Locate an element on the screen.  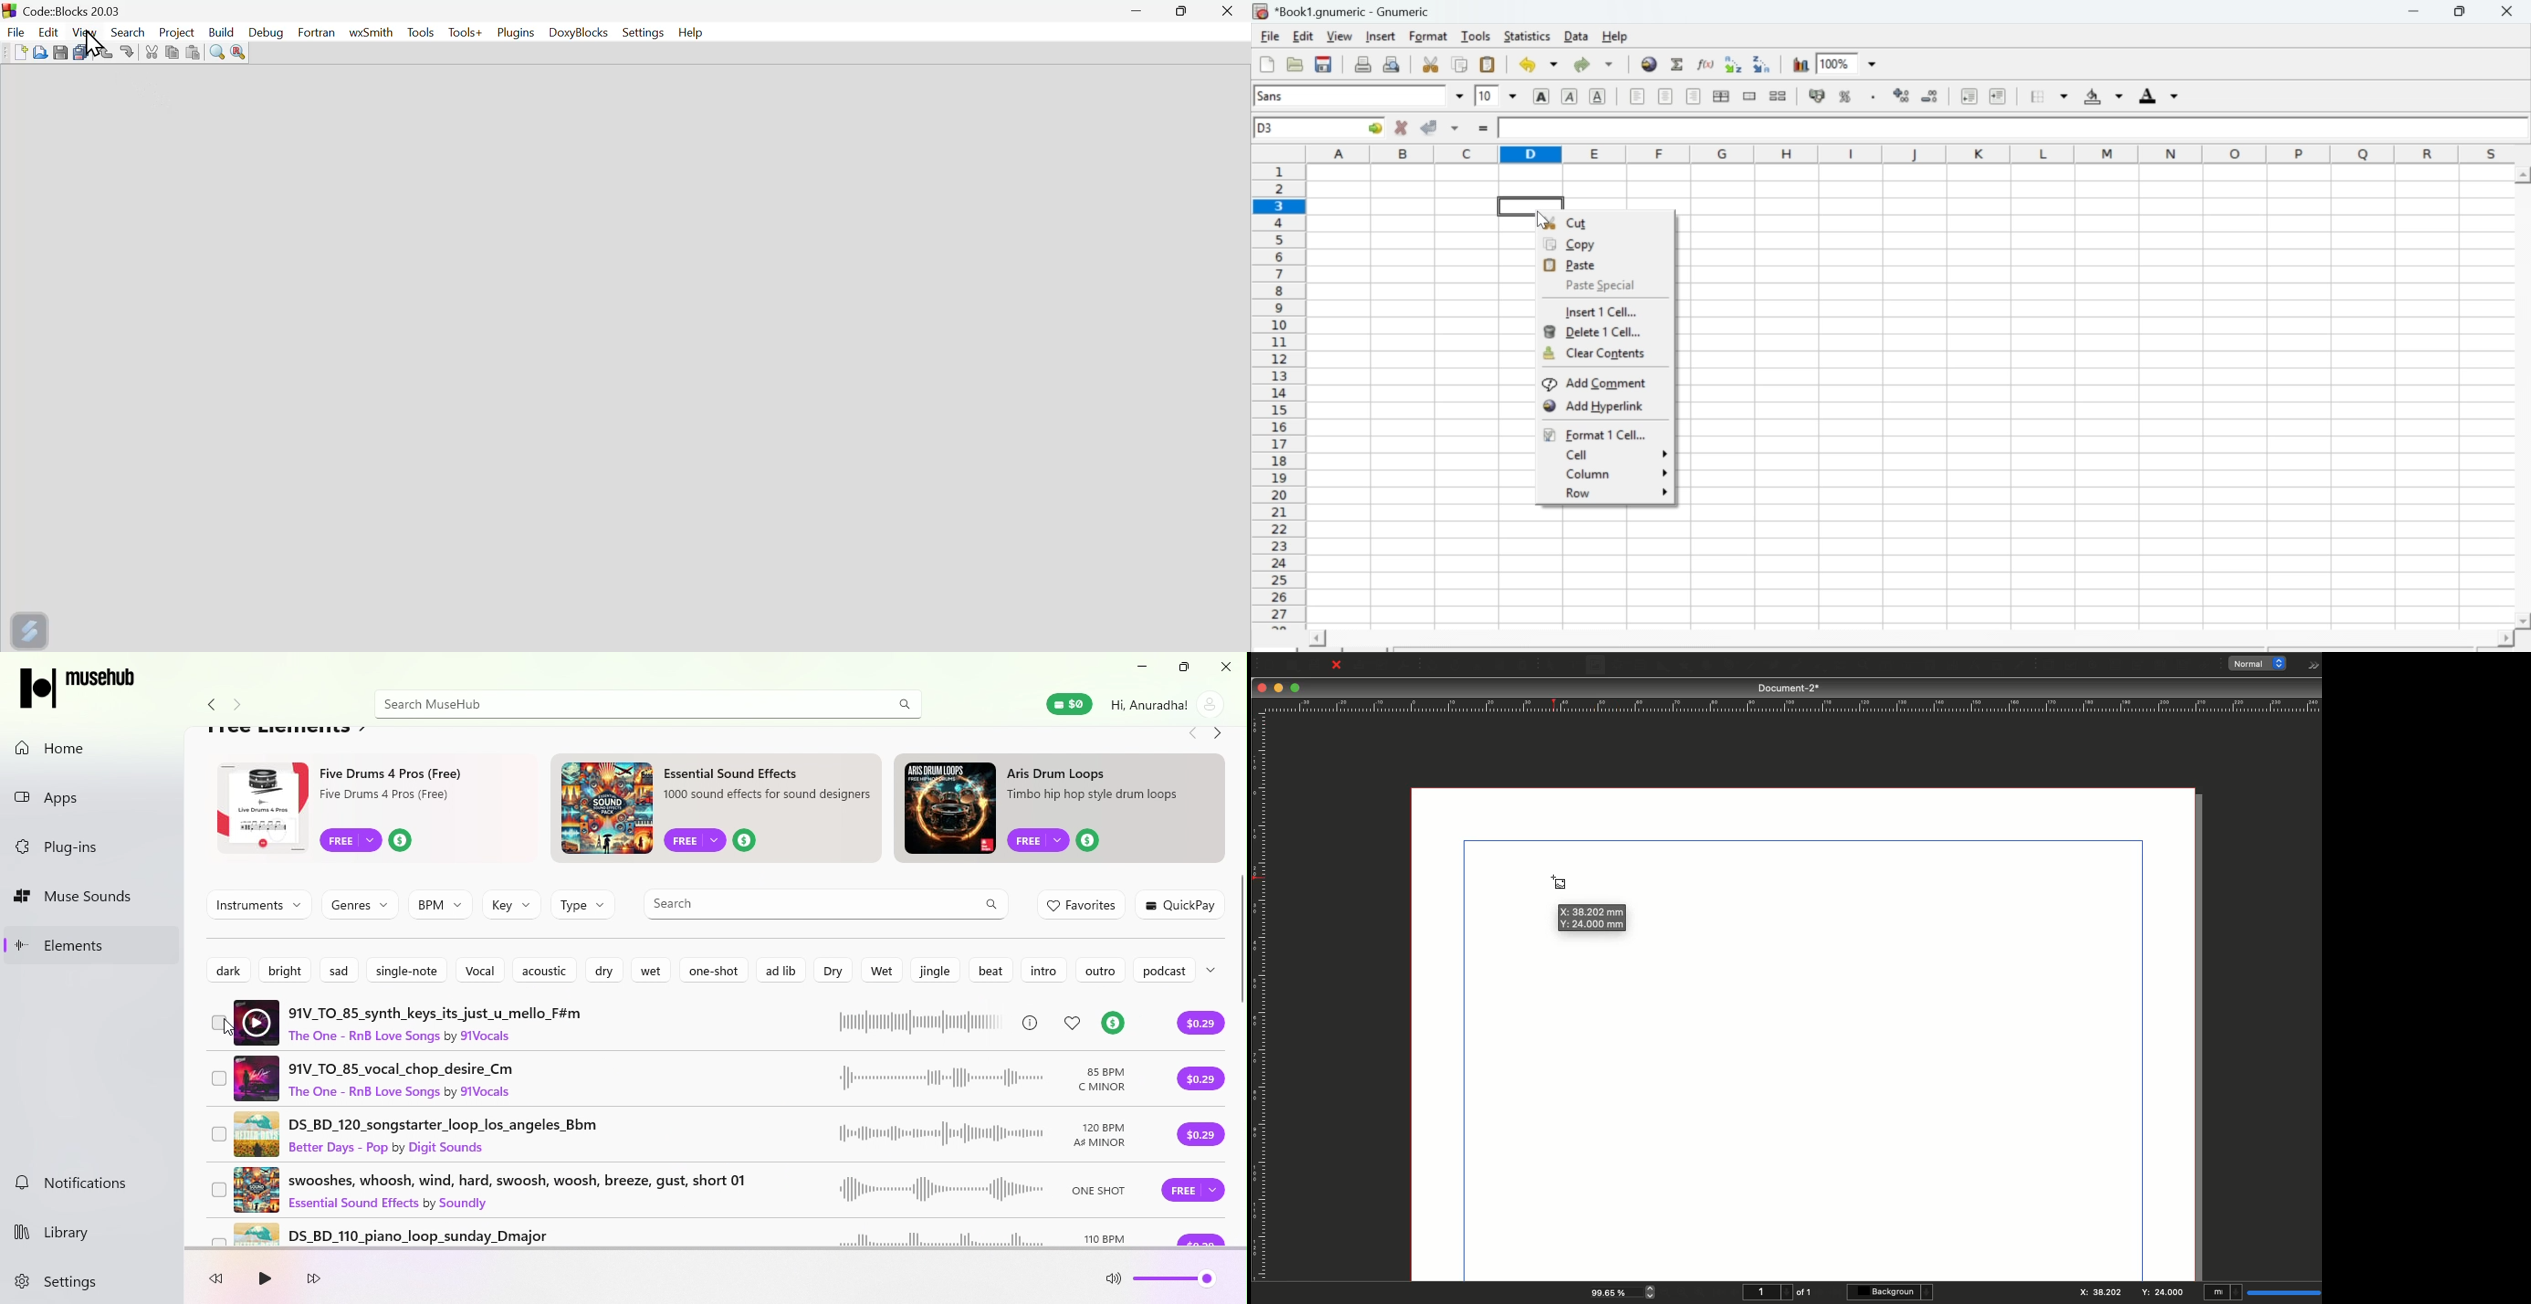
alphabets row is located at coordinates (1910, 152).